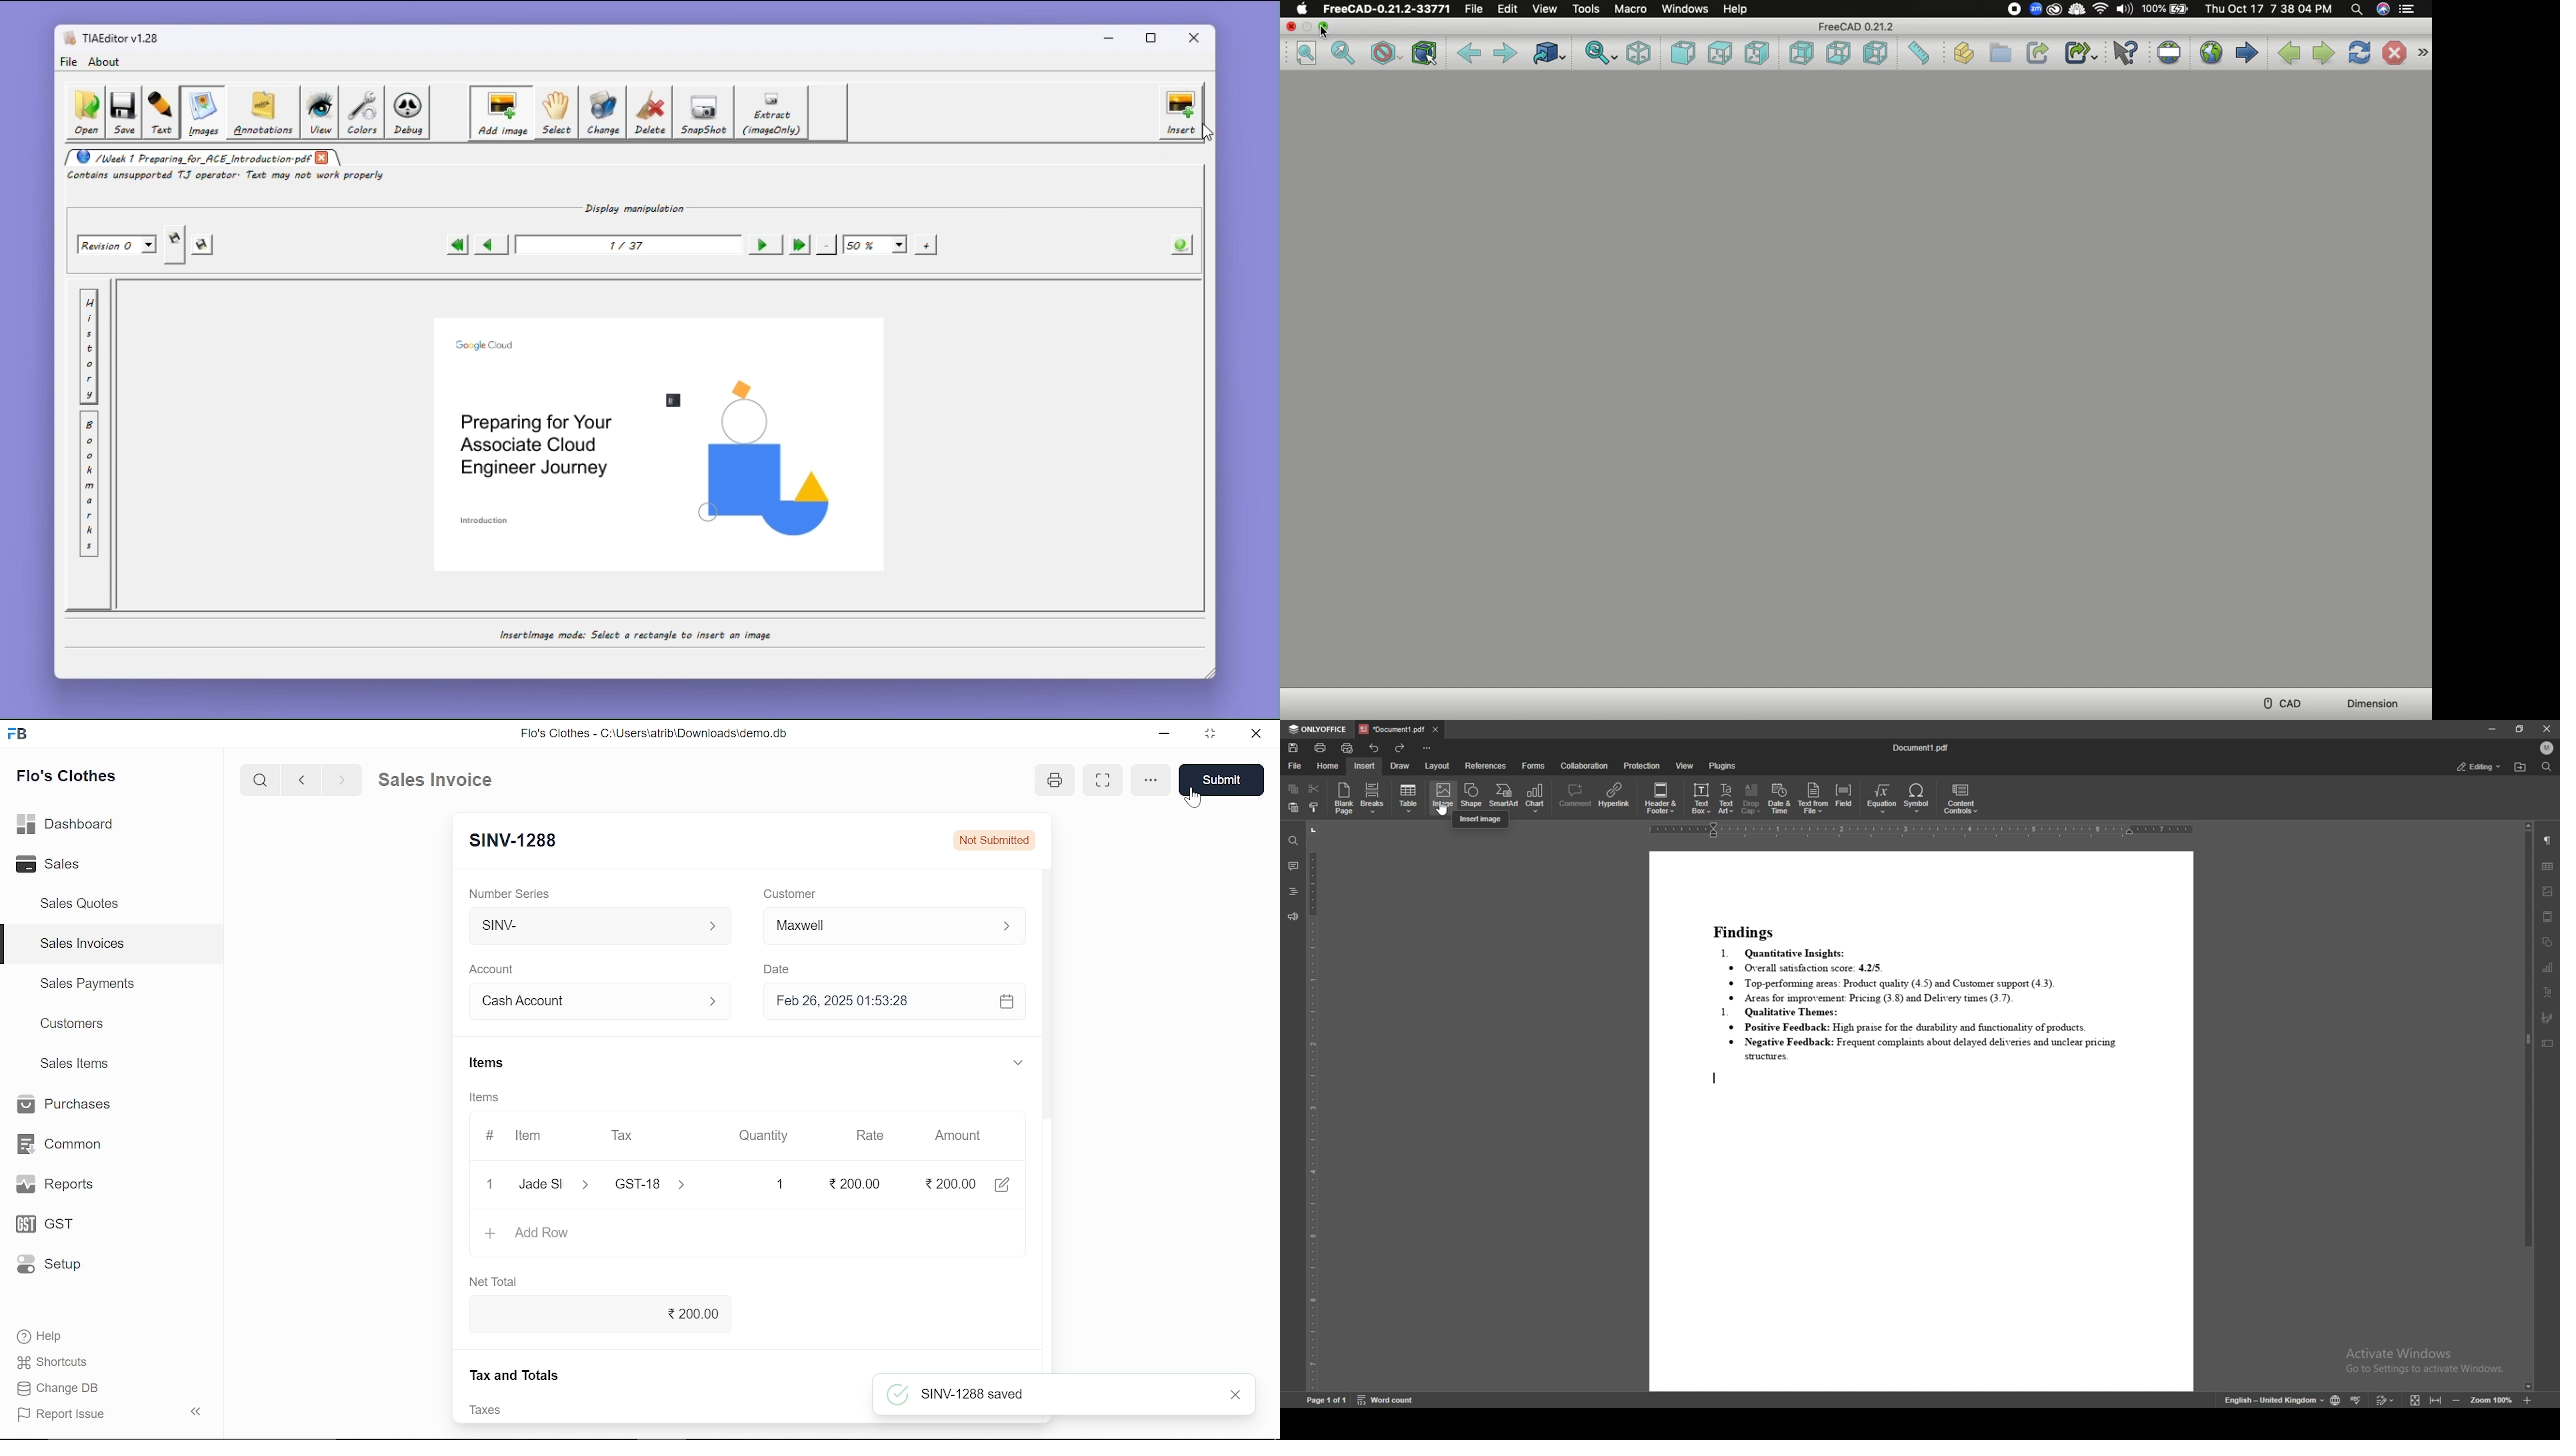 This screenshot has width=2576, height=1456. What do you see at coordinates (1292, 917) in the screenshot?
I see `feedback` at bounding box center [1292, 917].